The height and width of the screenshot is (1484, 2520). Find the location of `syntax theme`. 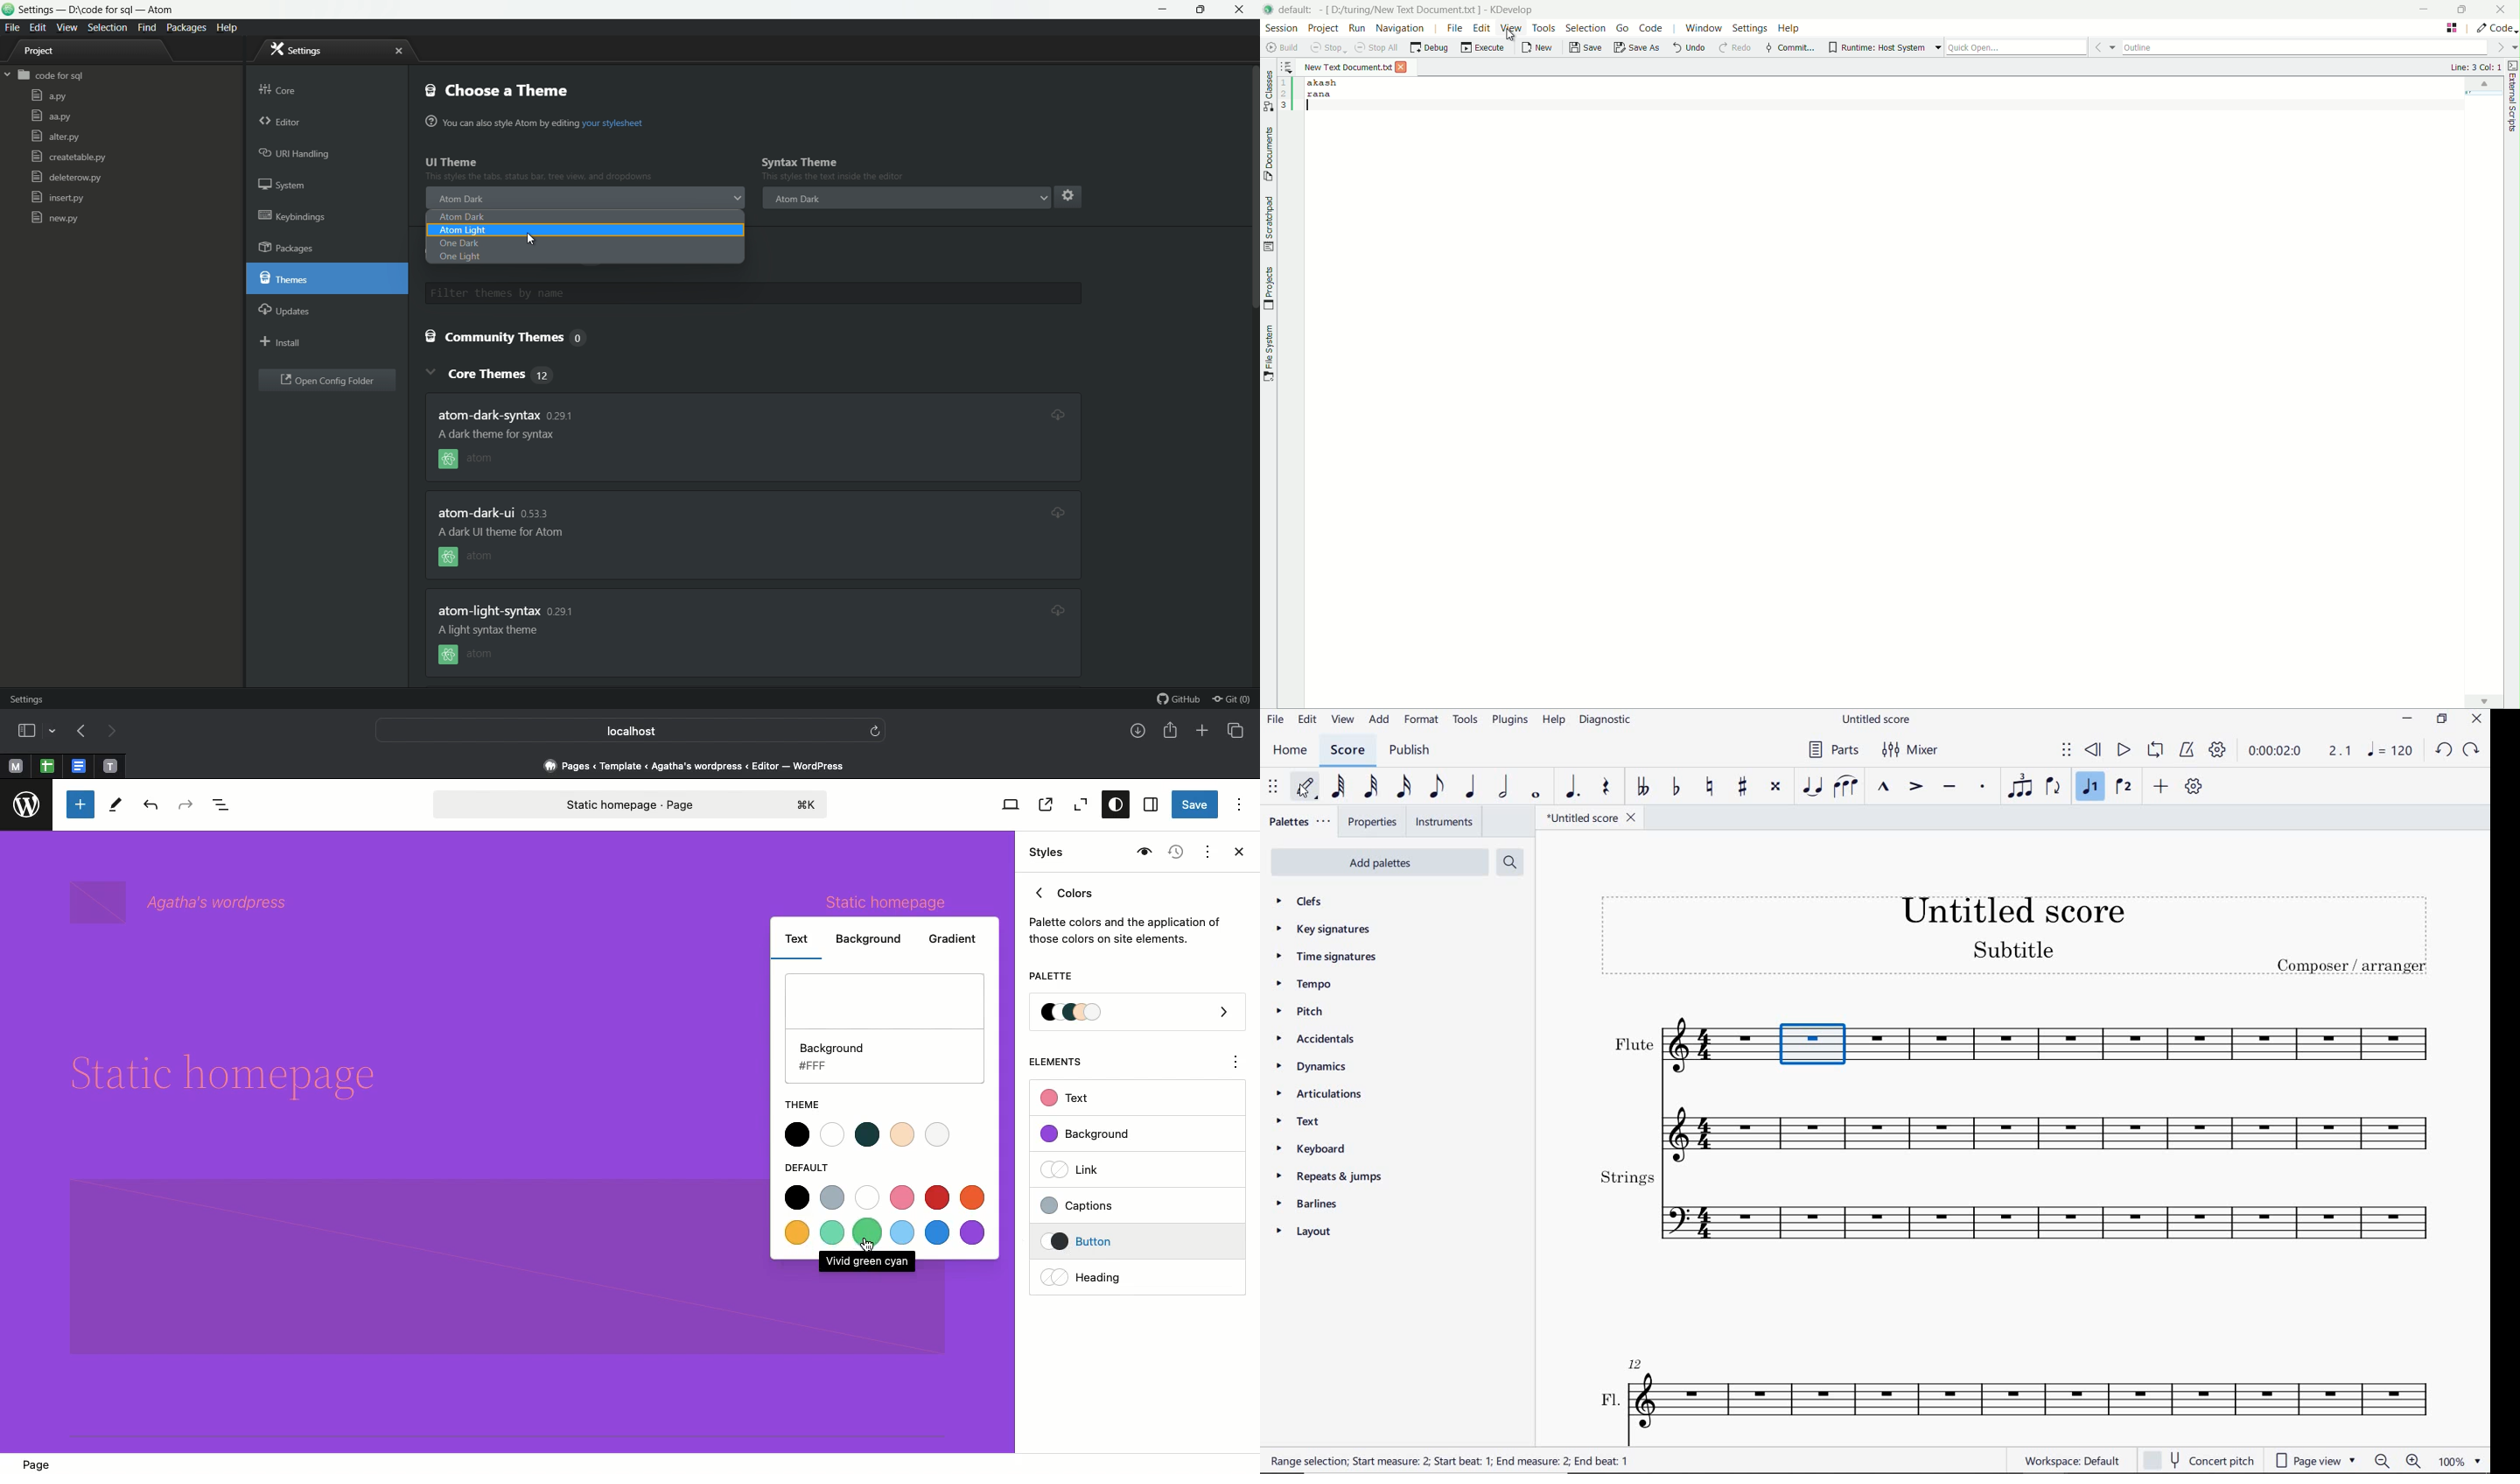

syntax theme is located at coordinates (800, 162).